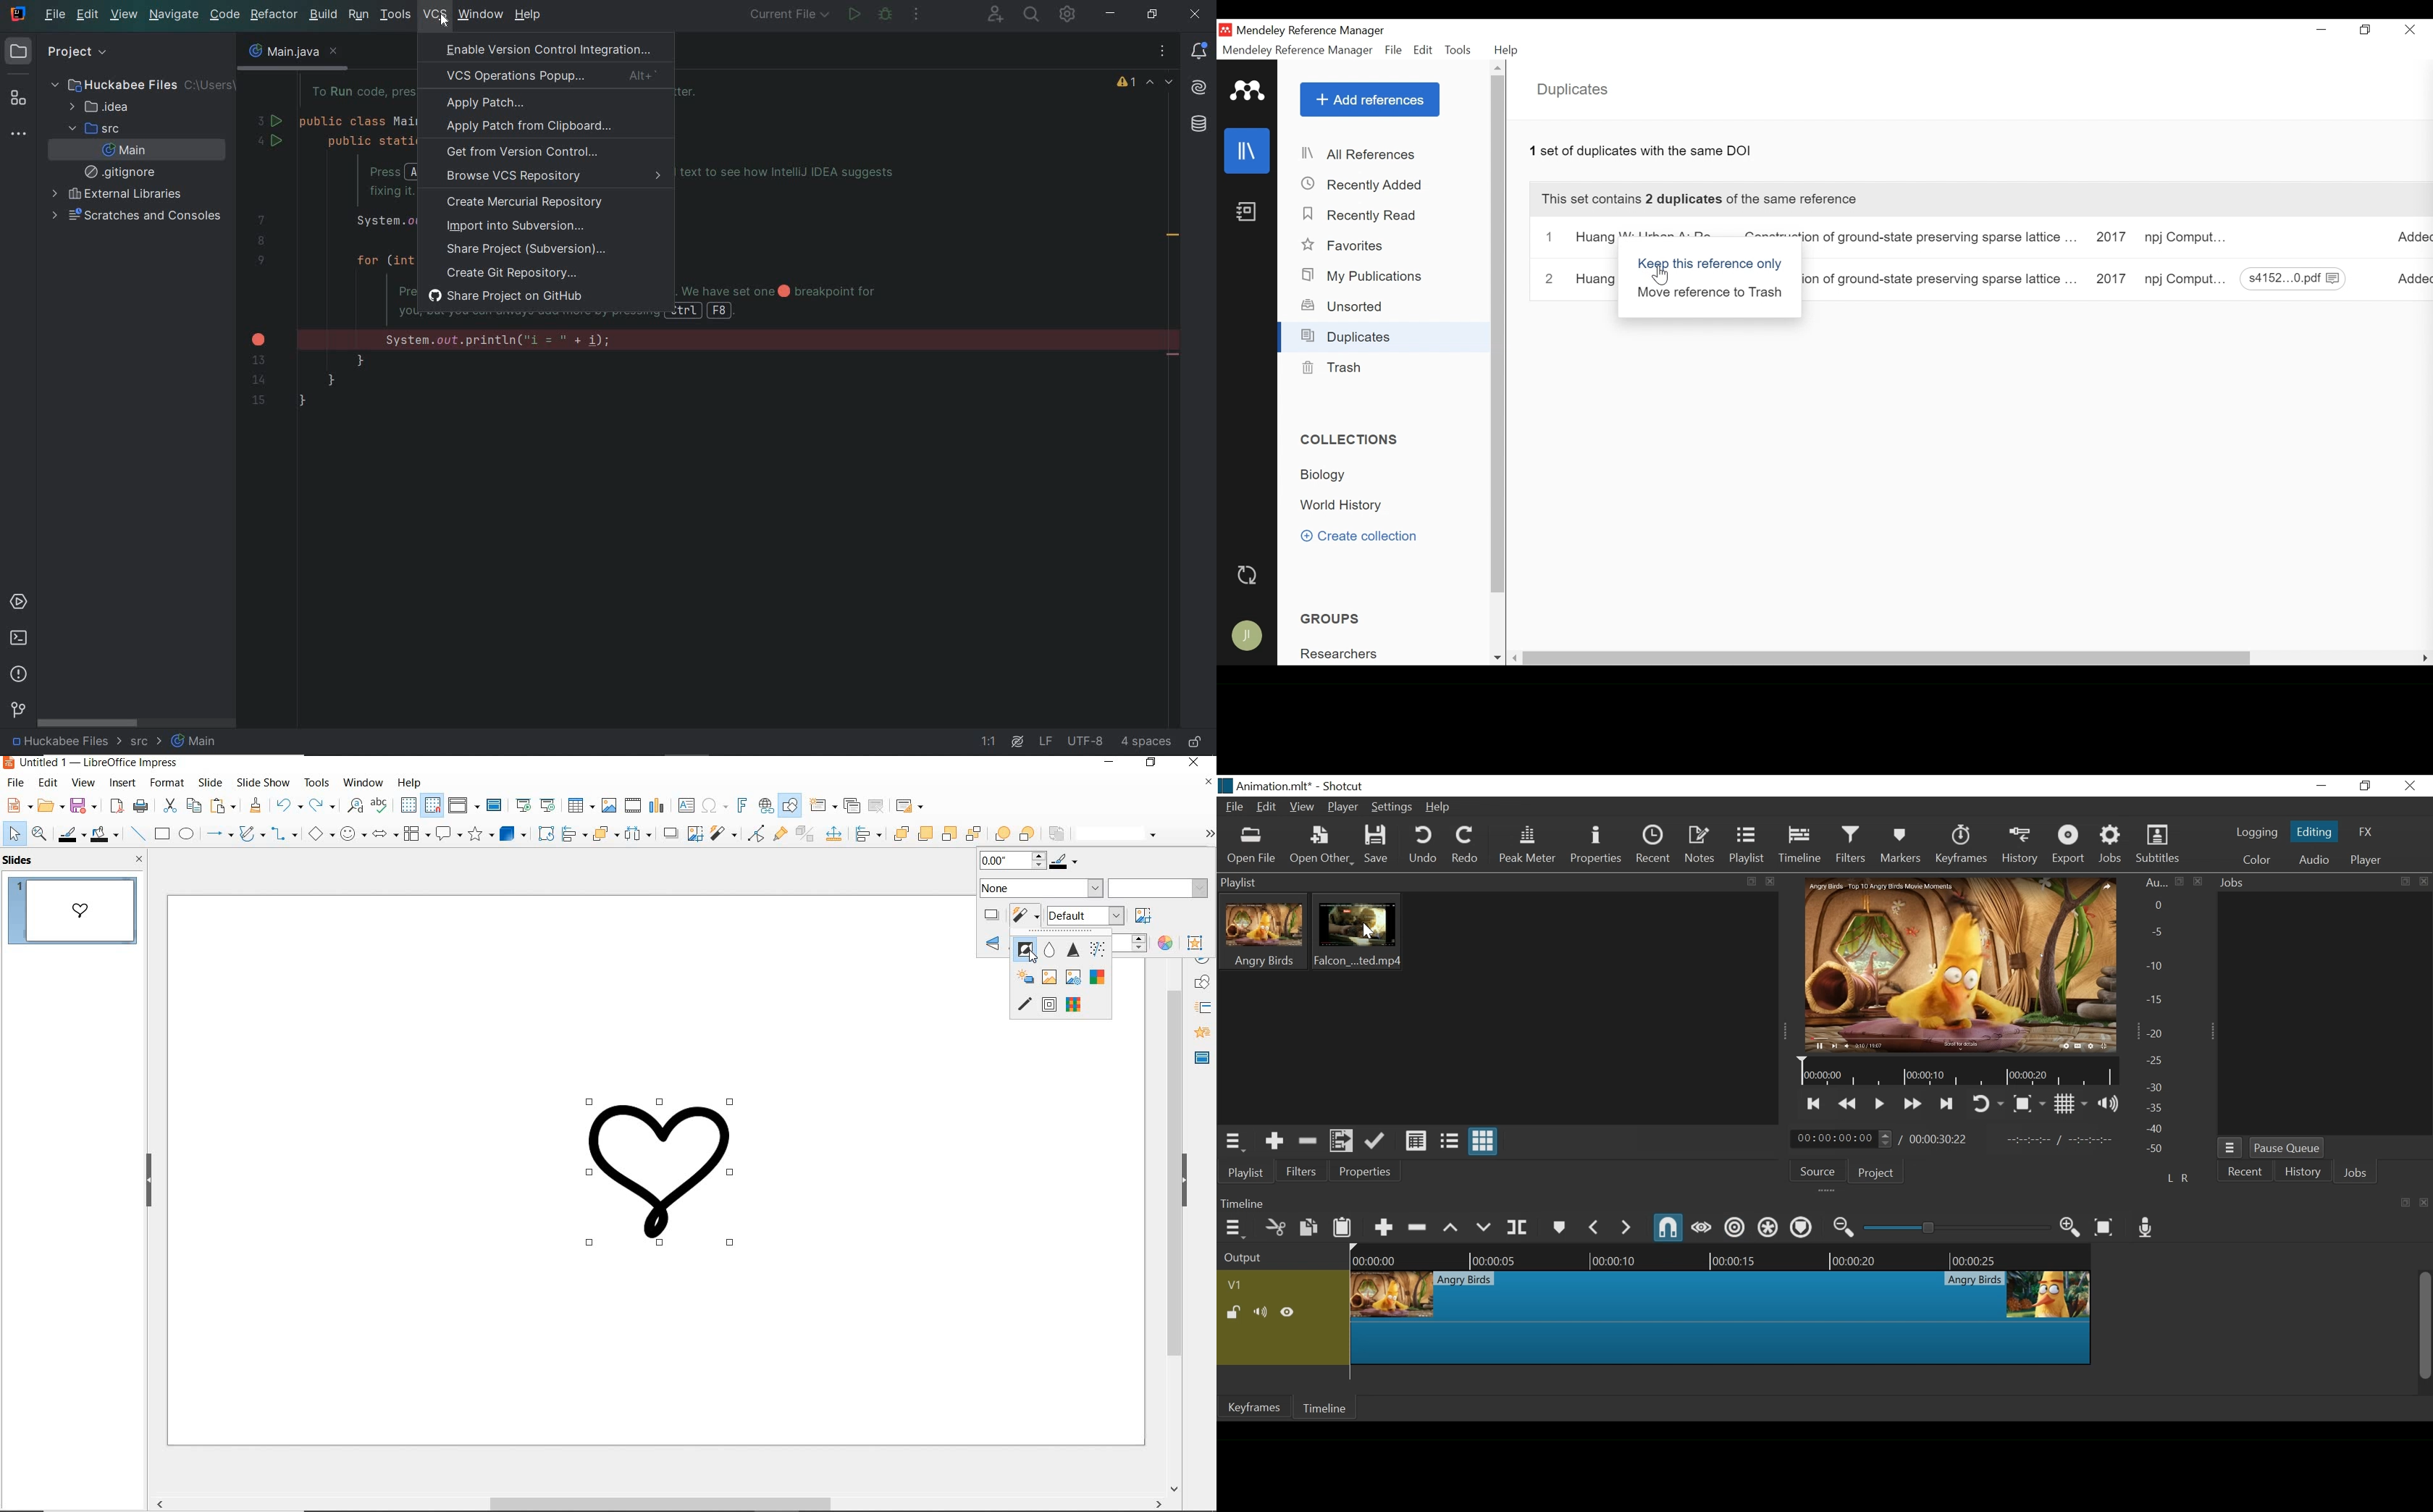  I want to click on File, so click(1234, 806).